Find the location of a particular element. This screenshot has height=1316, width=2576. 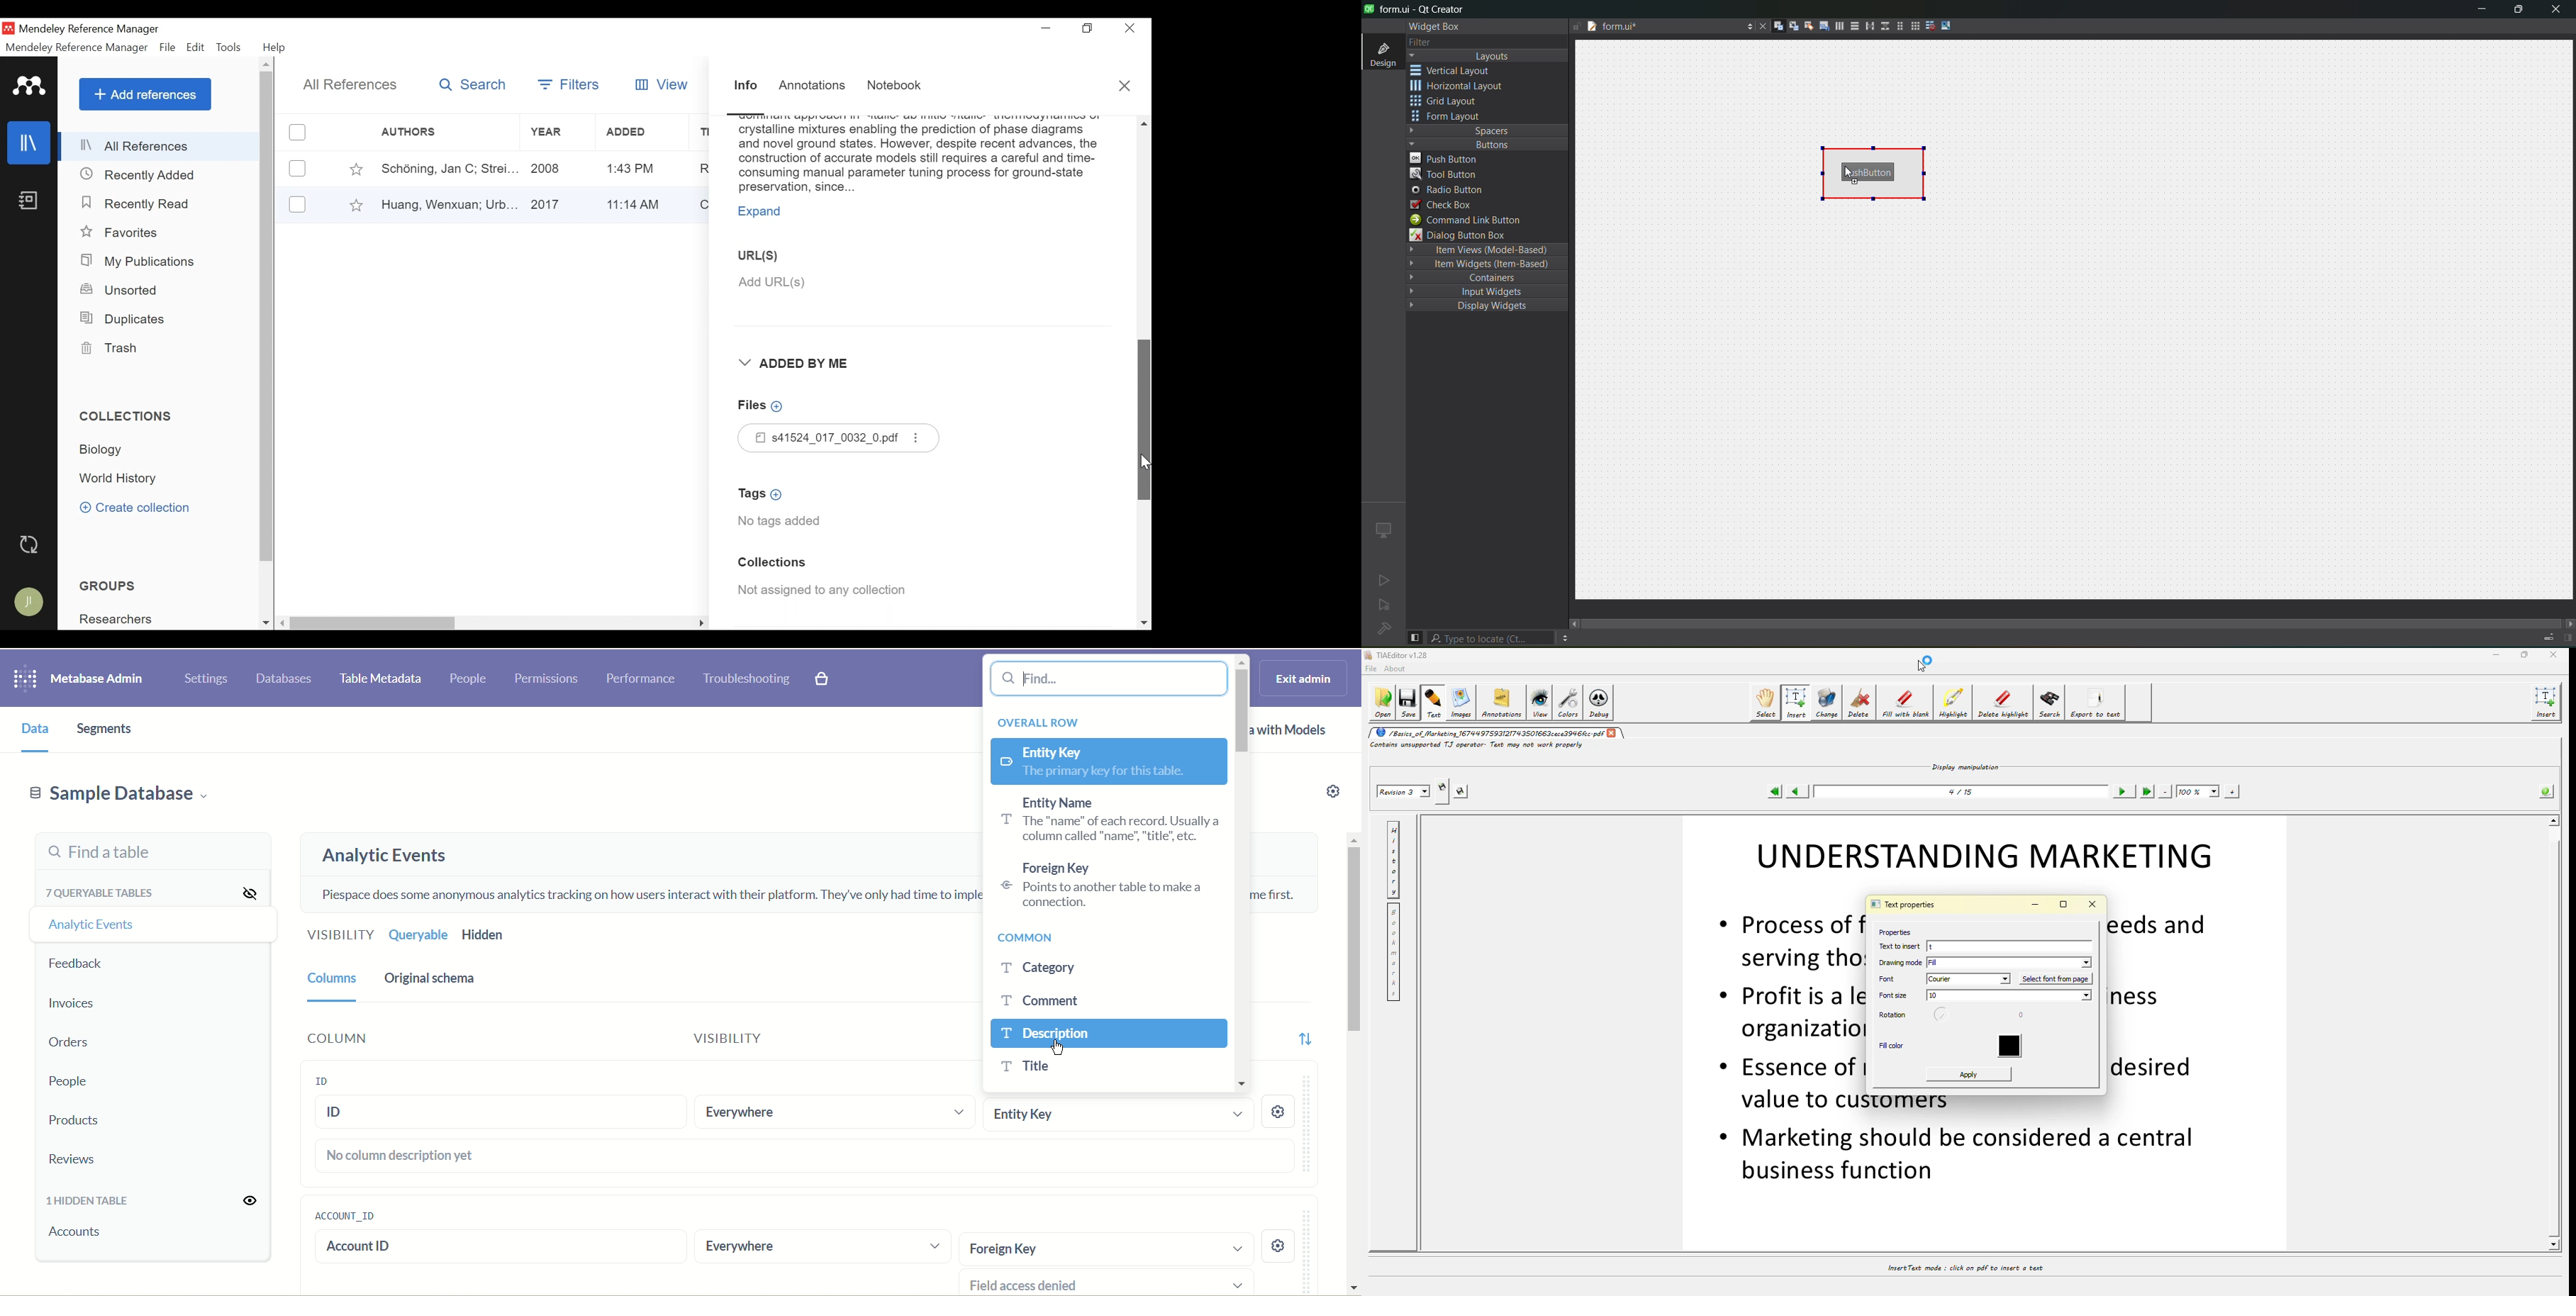

Collection is located at coordinates (120, 479).